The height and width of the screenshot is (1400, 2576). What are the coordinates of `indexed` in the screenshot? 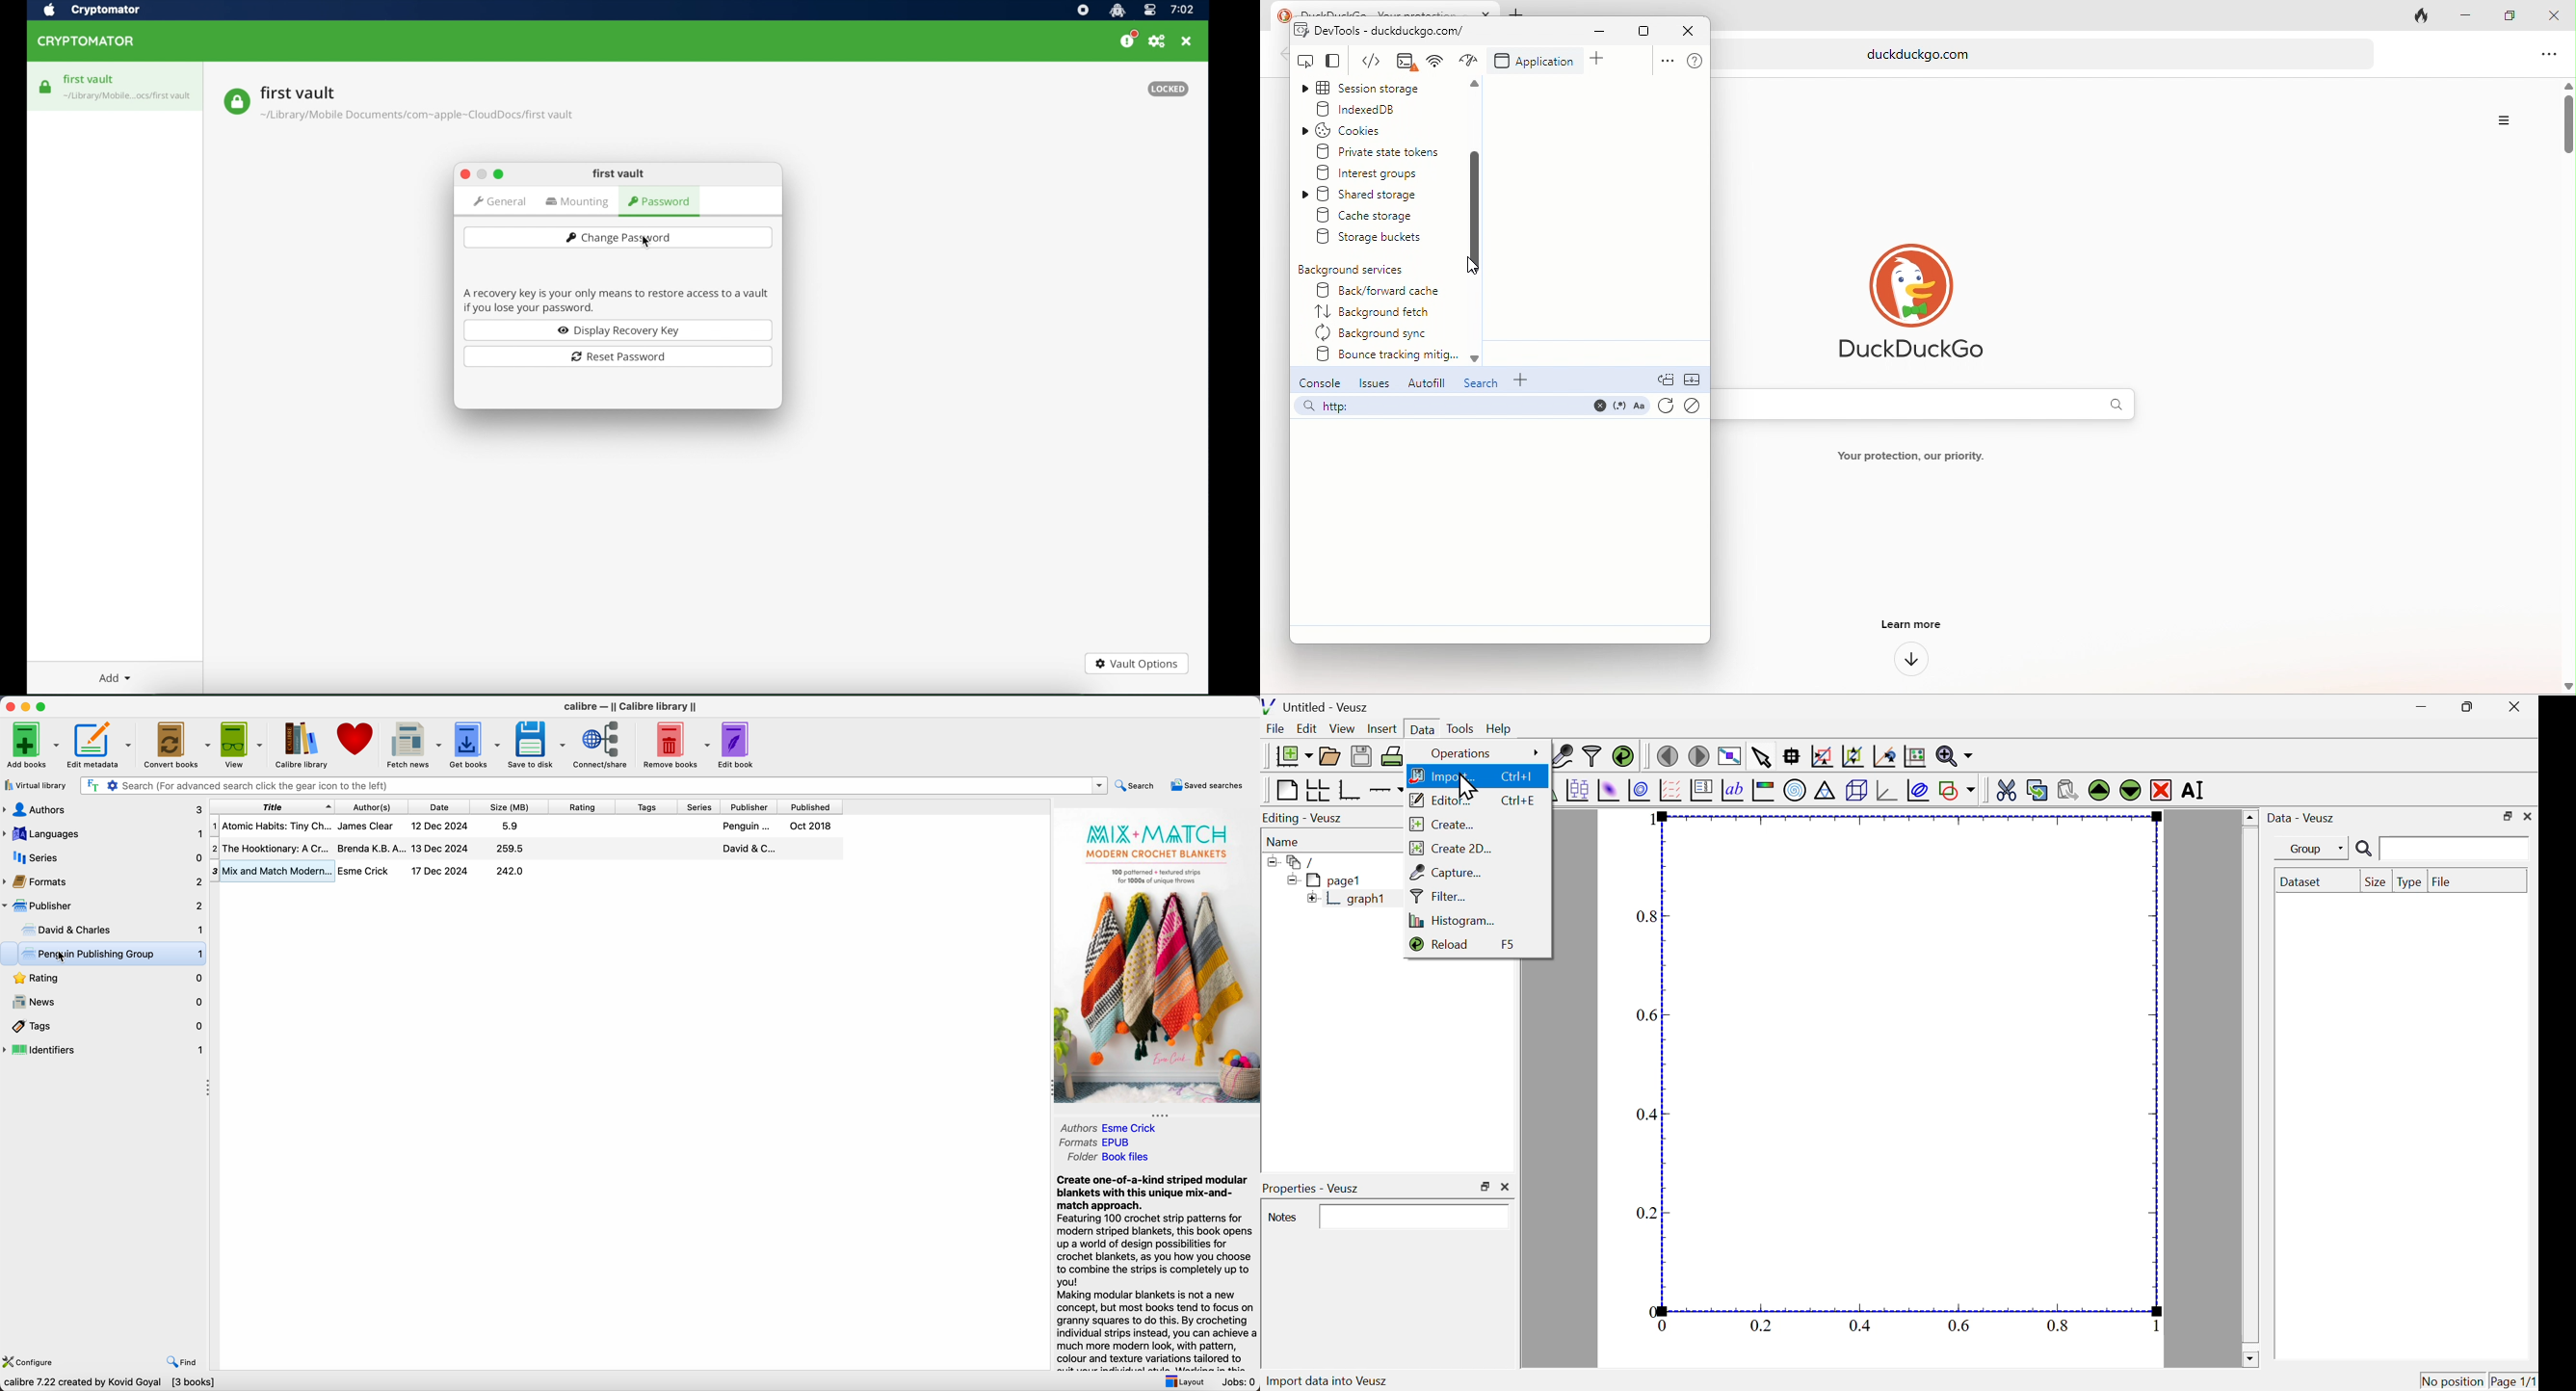 It's located at (1378, 110).